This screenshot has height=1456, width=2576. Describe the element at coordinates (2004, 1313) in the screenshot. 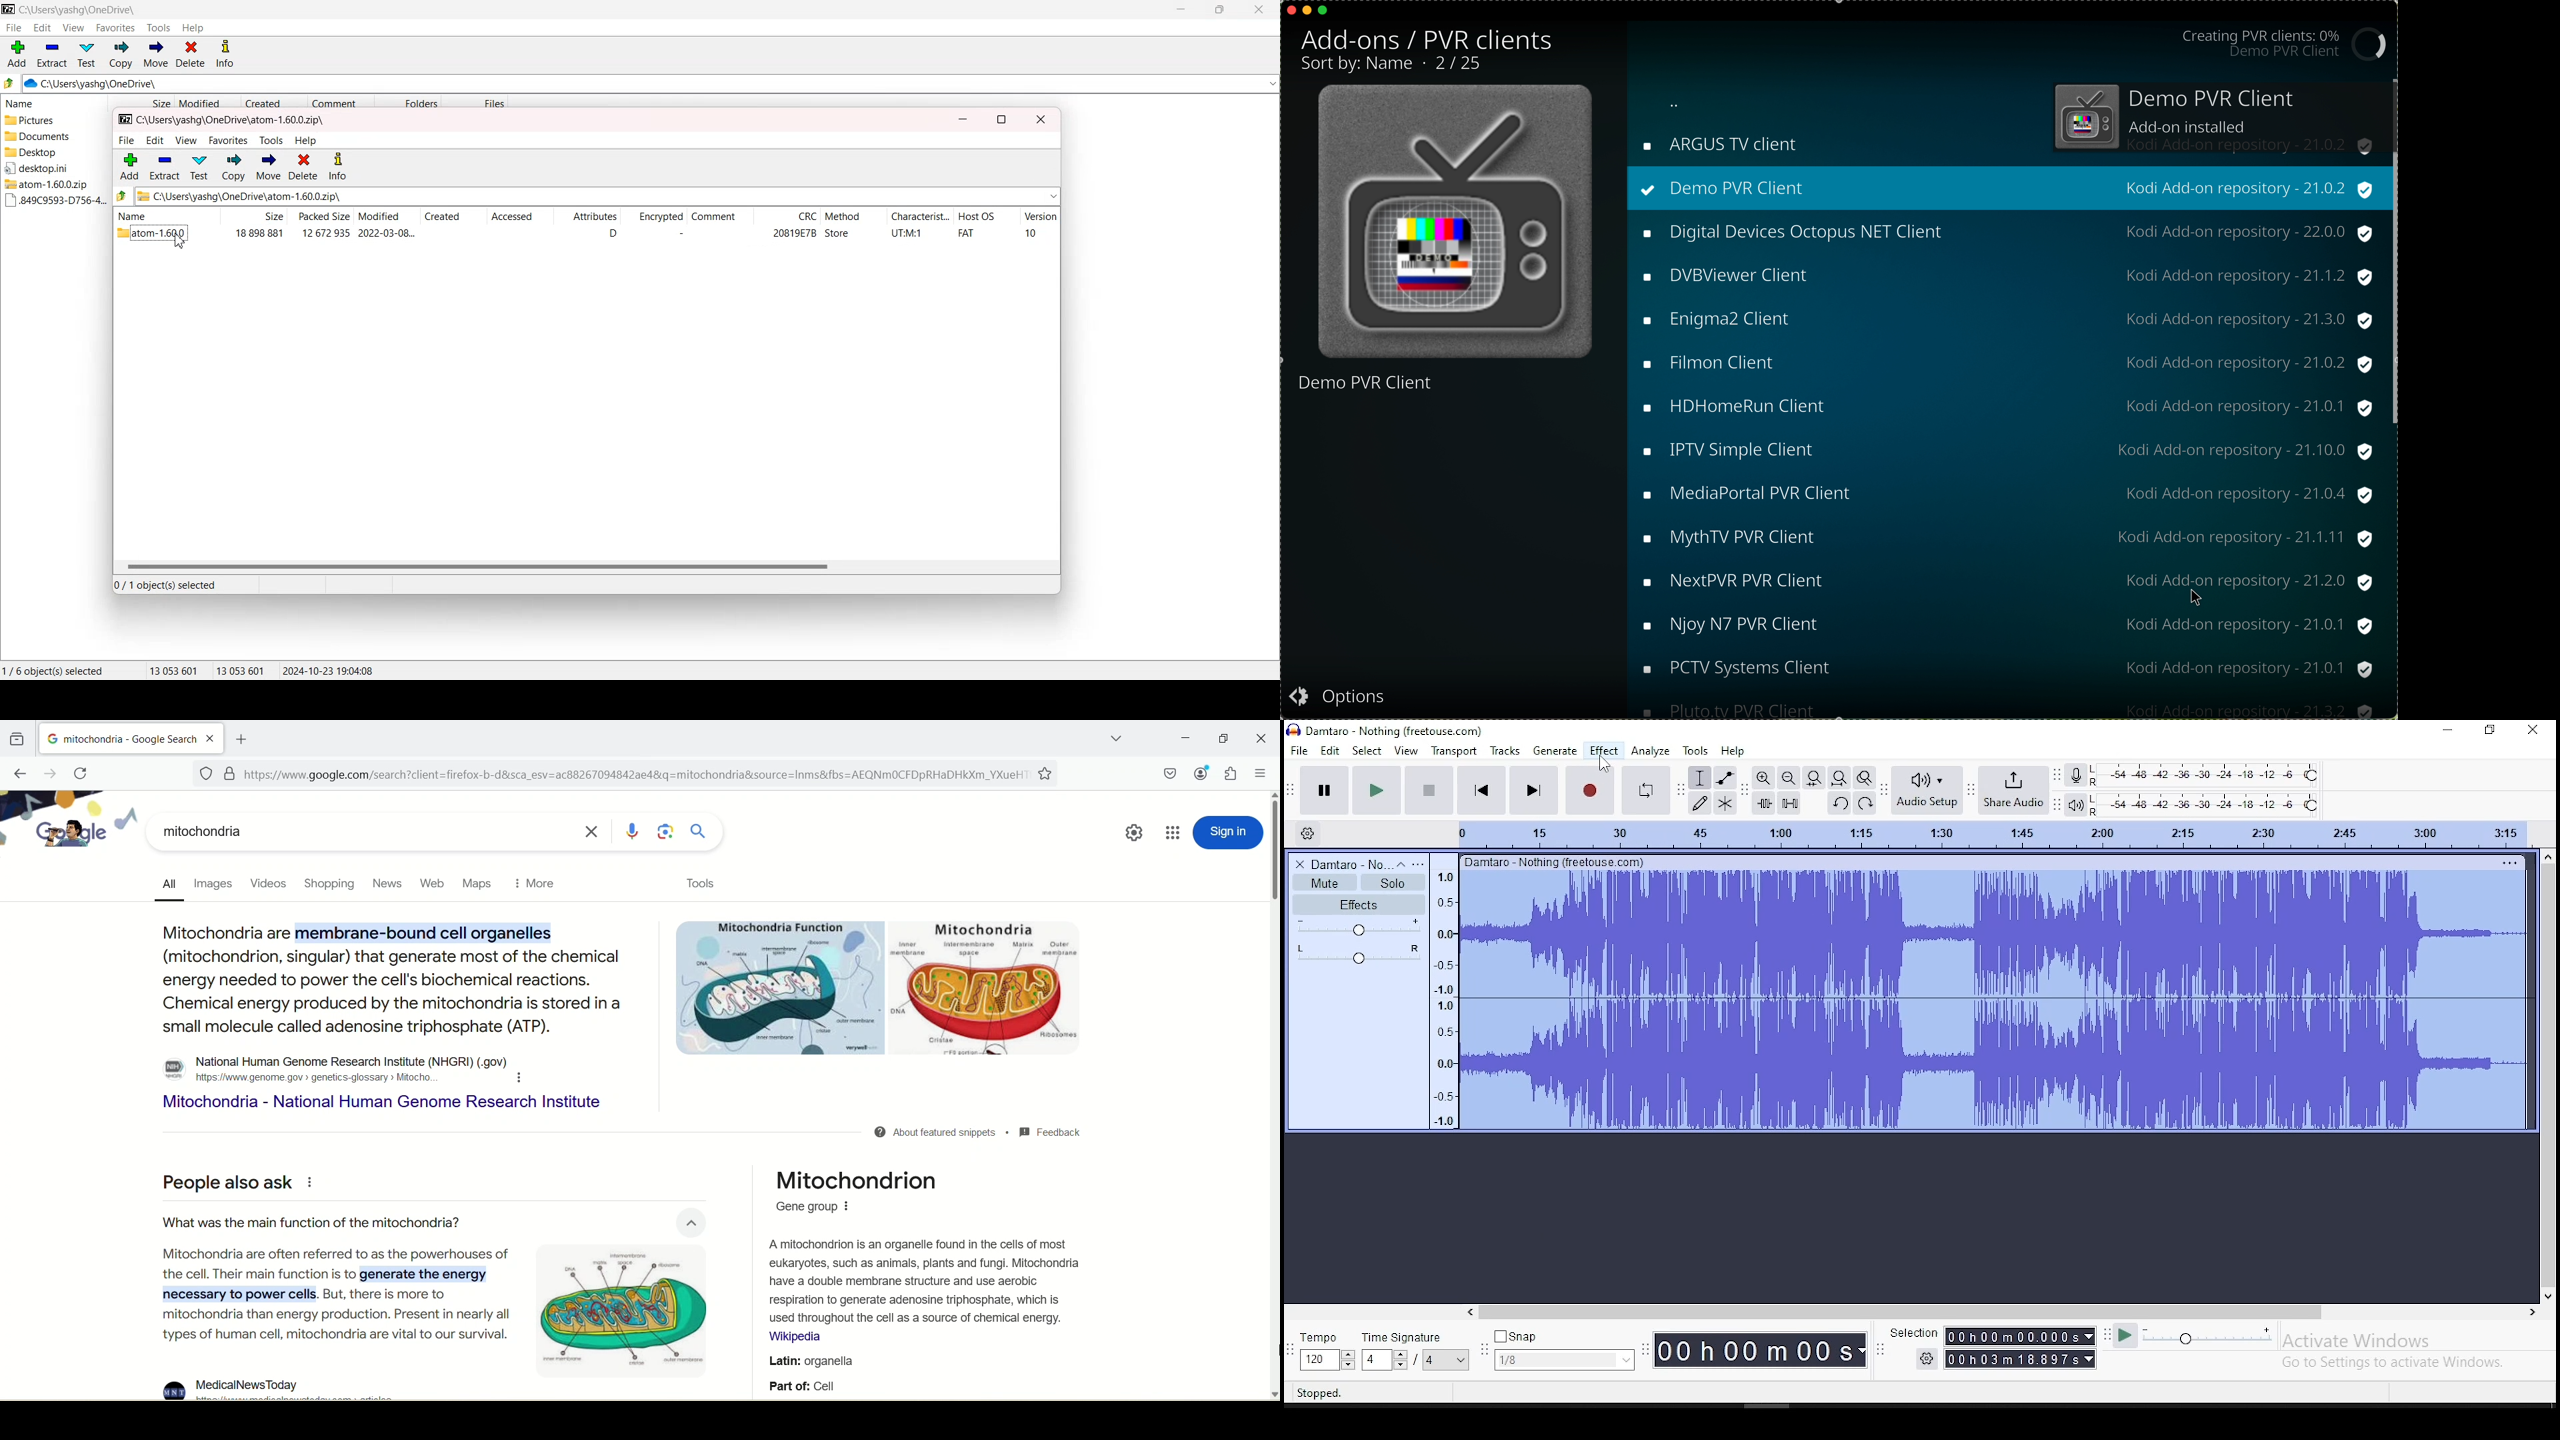

I see `scroll bar` at that location.